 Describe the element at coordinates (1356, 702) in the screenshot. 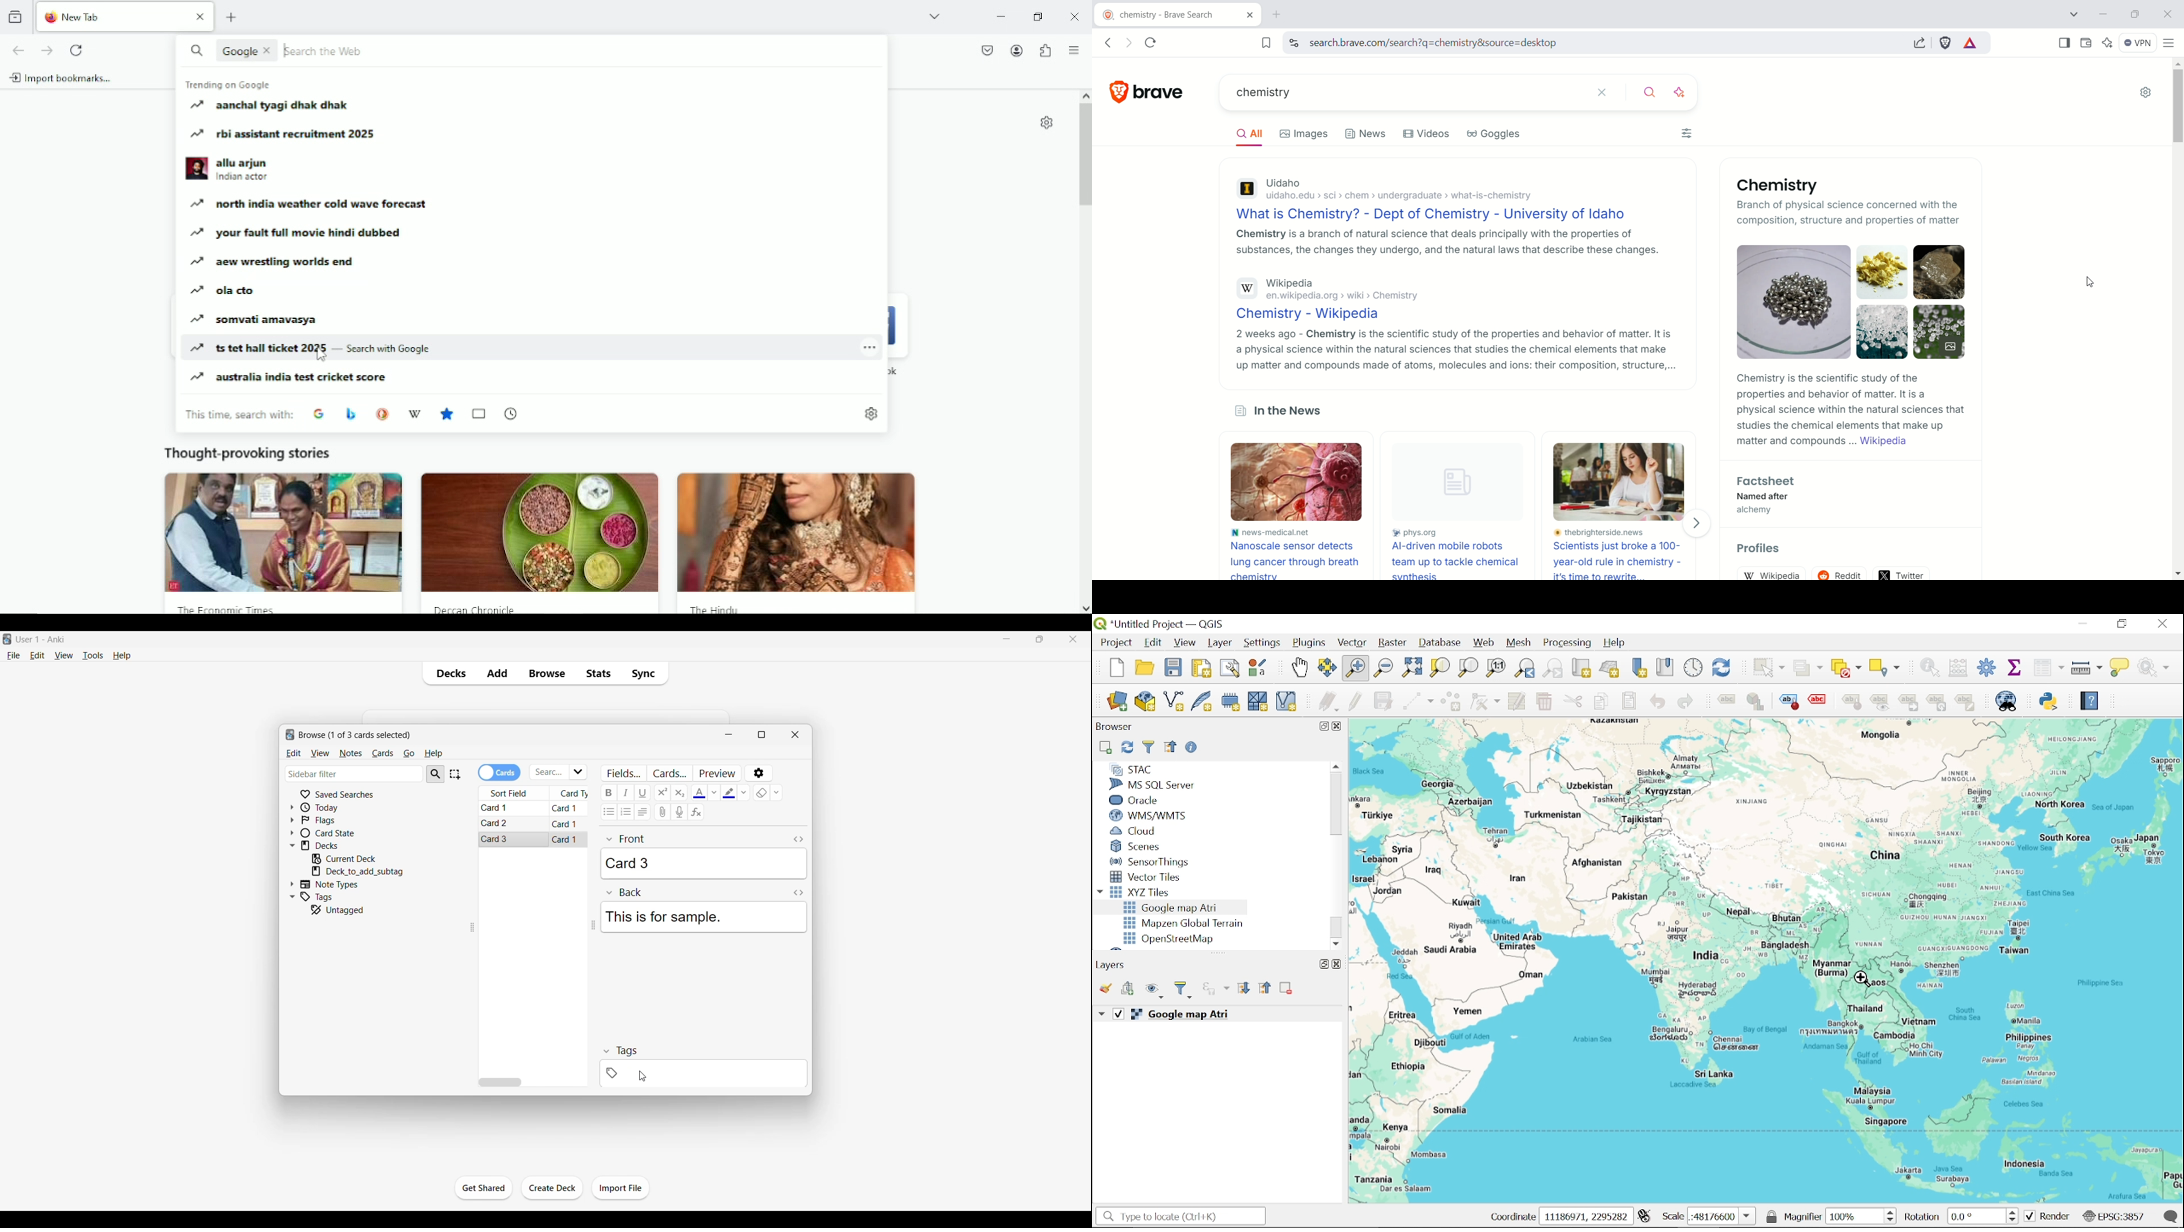

I see `Toggle editing` at that location.